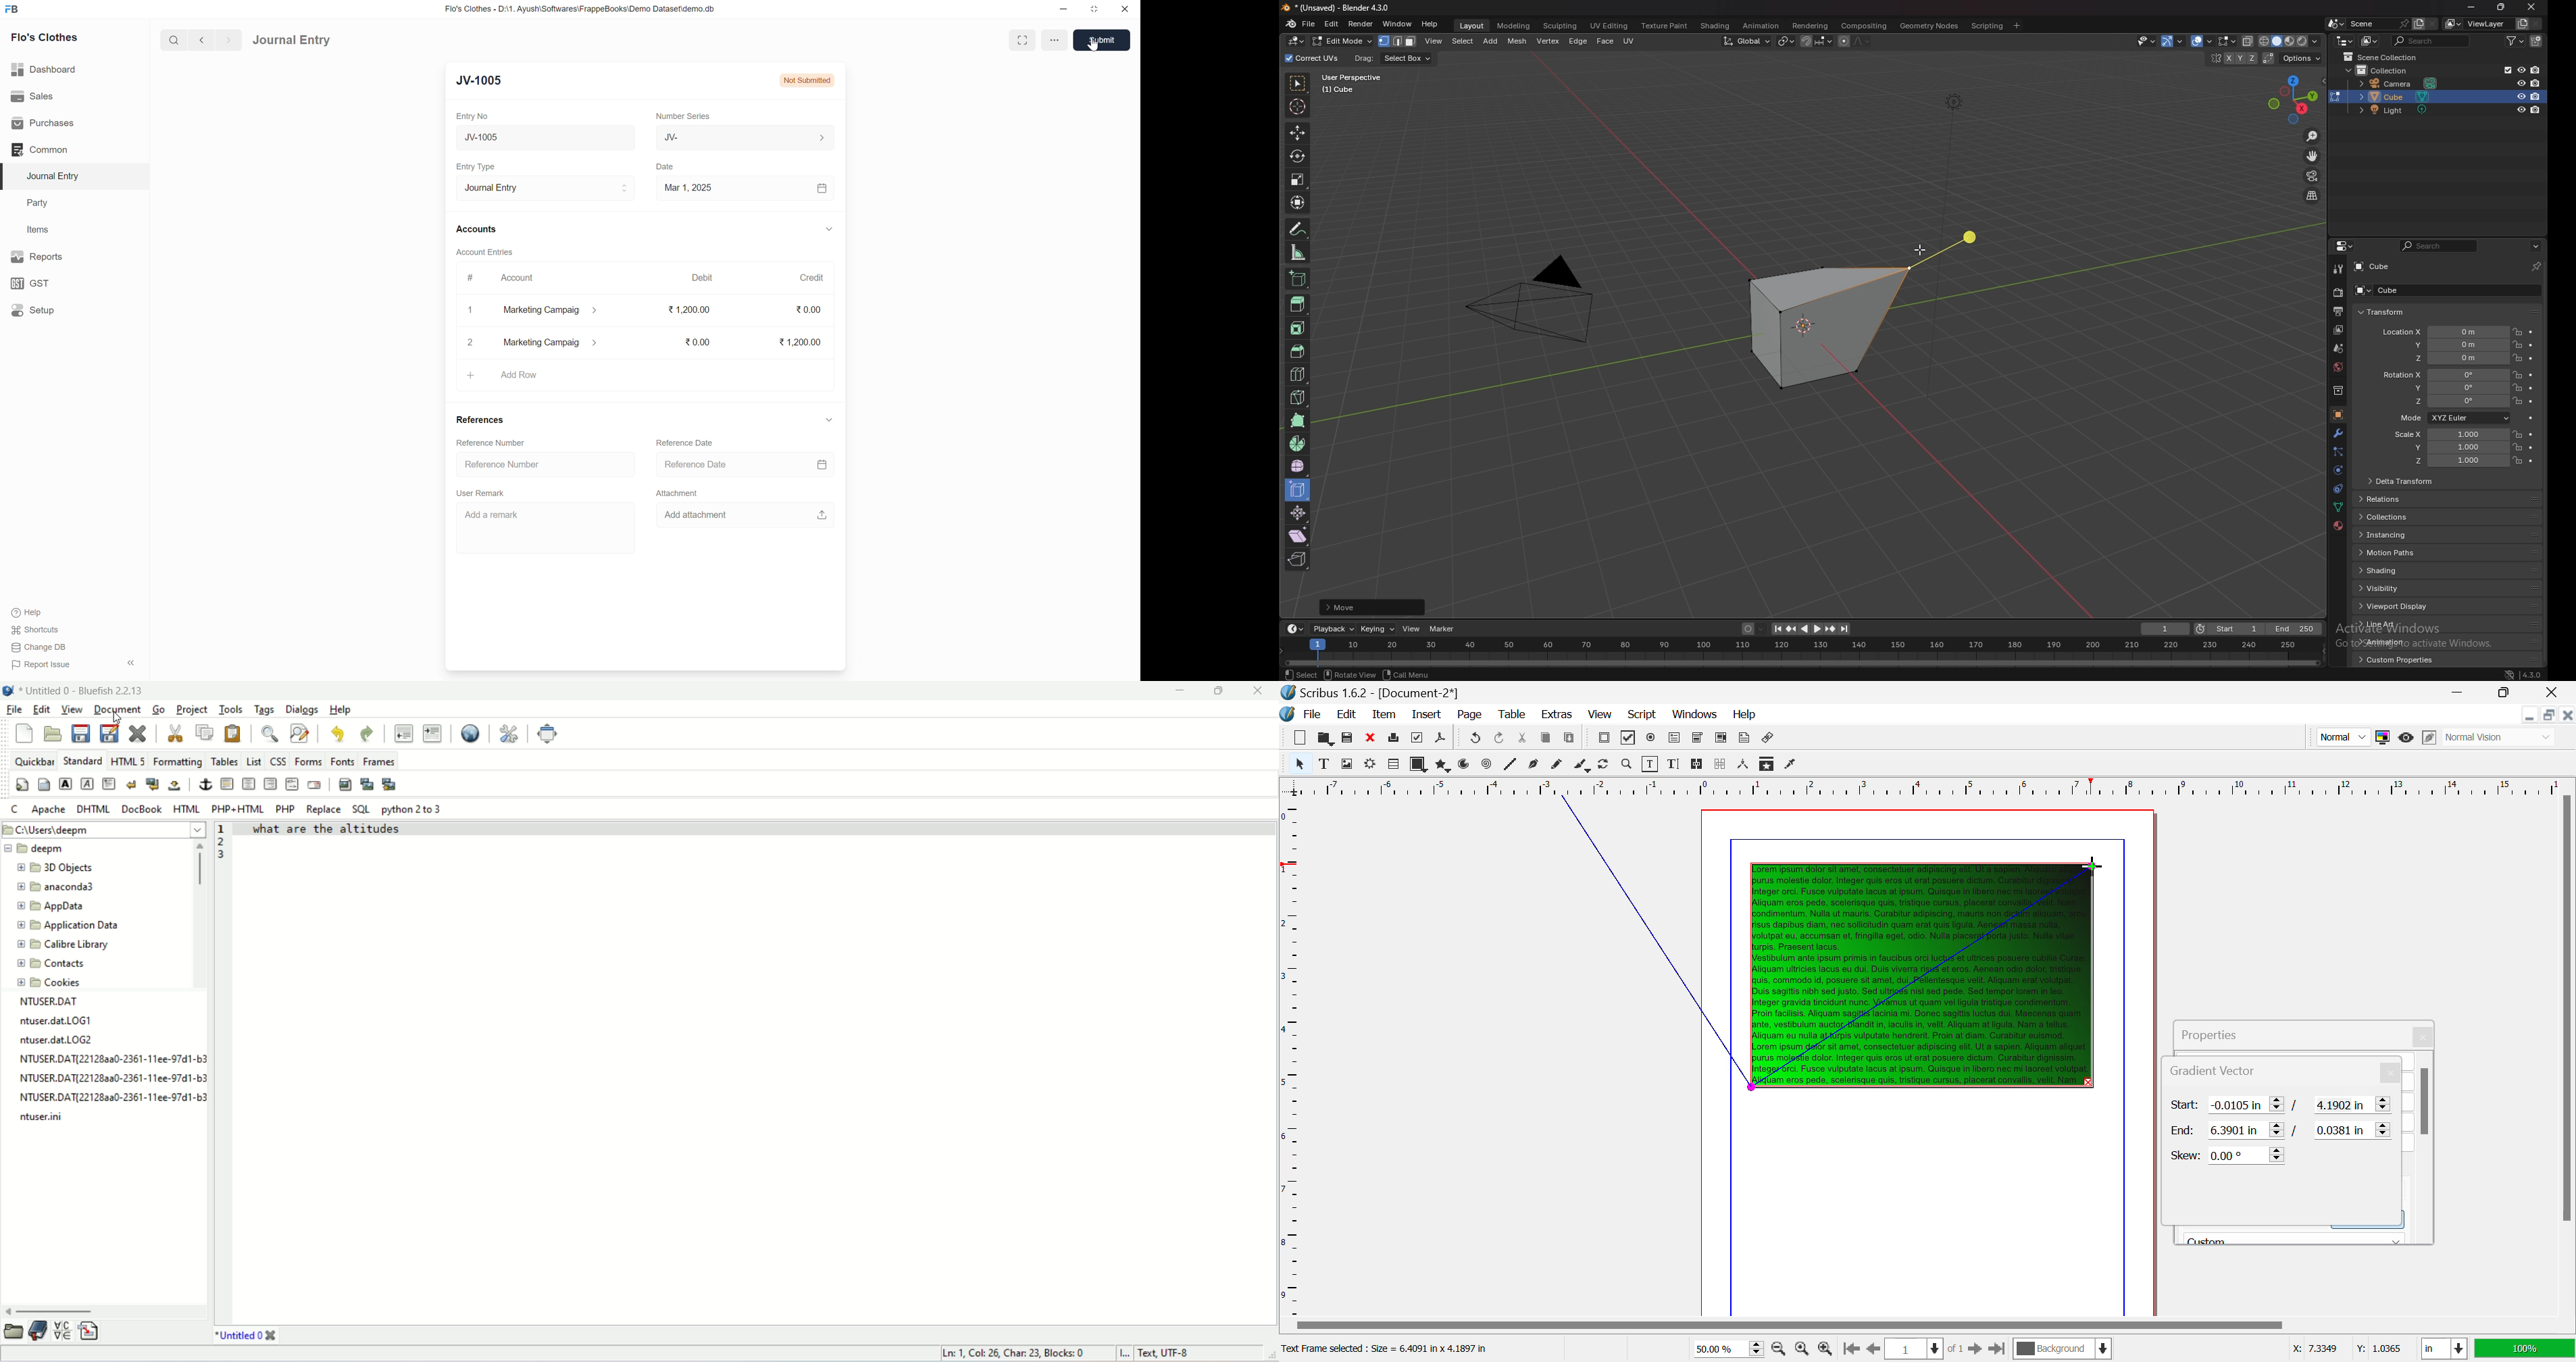  I want to click on insert special character, so click(63, 1329).